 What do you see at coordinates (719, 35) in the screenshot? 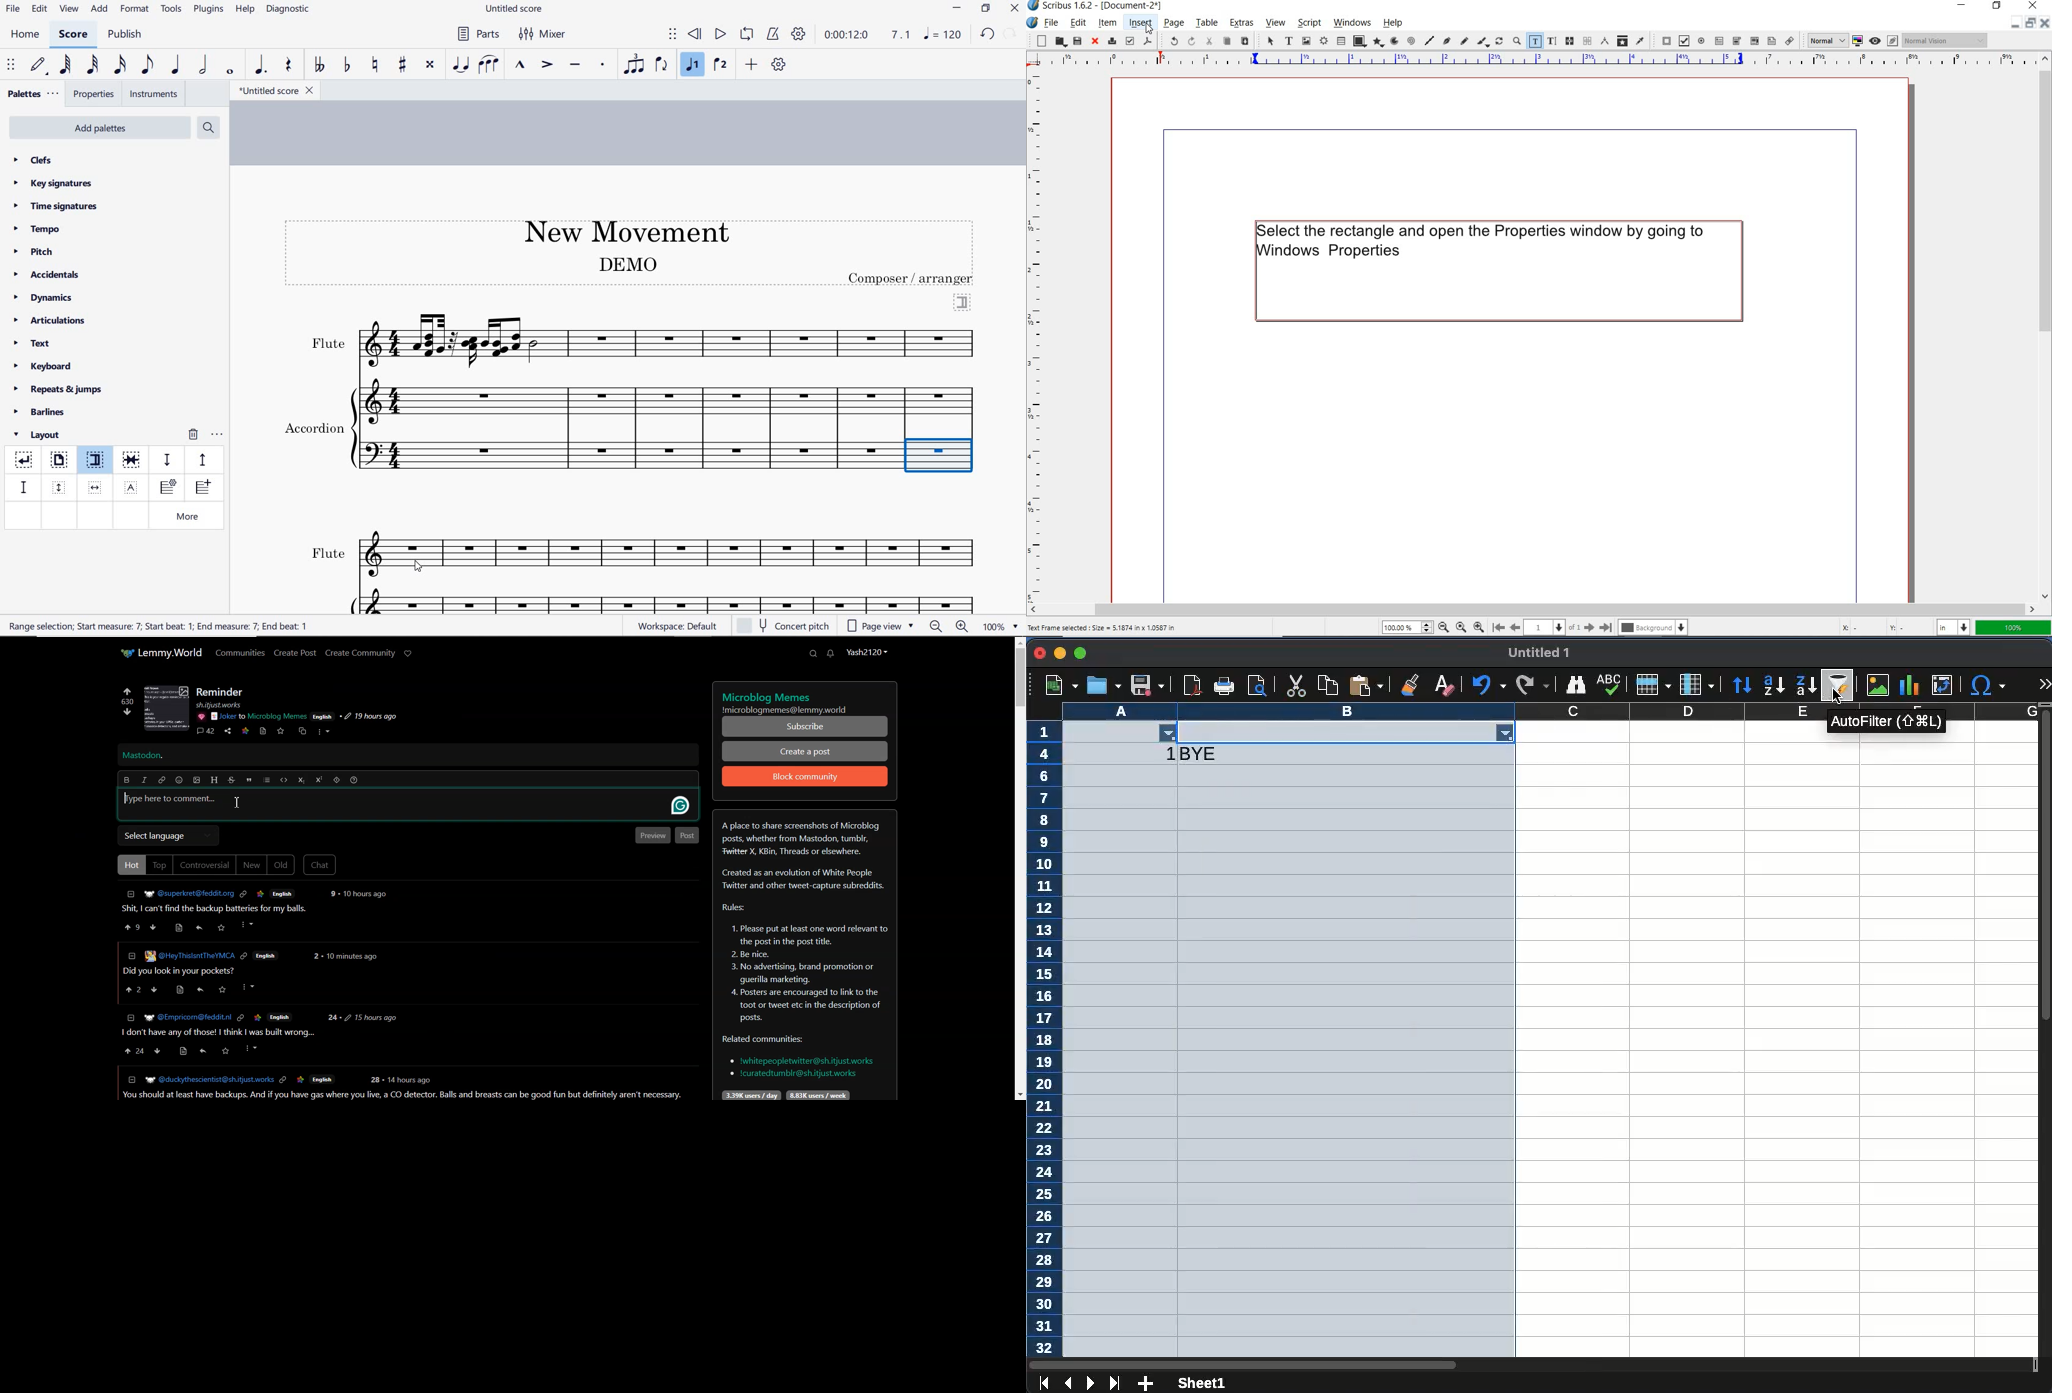
I see `play` at bounding box center [719, 35].